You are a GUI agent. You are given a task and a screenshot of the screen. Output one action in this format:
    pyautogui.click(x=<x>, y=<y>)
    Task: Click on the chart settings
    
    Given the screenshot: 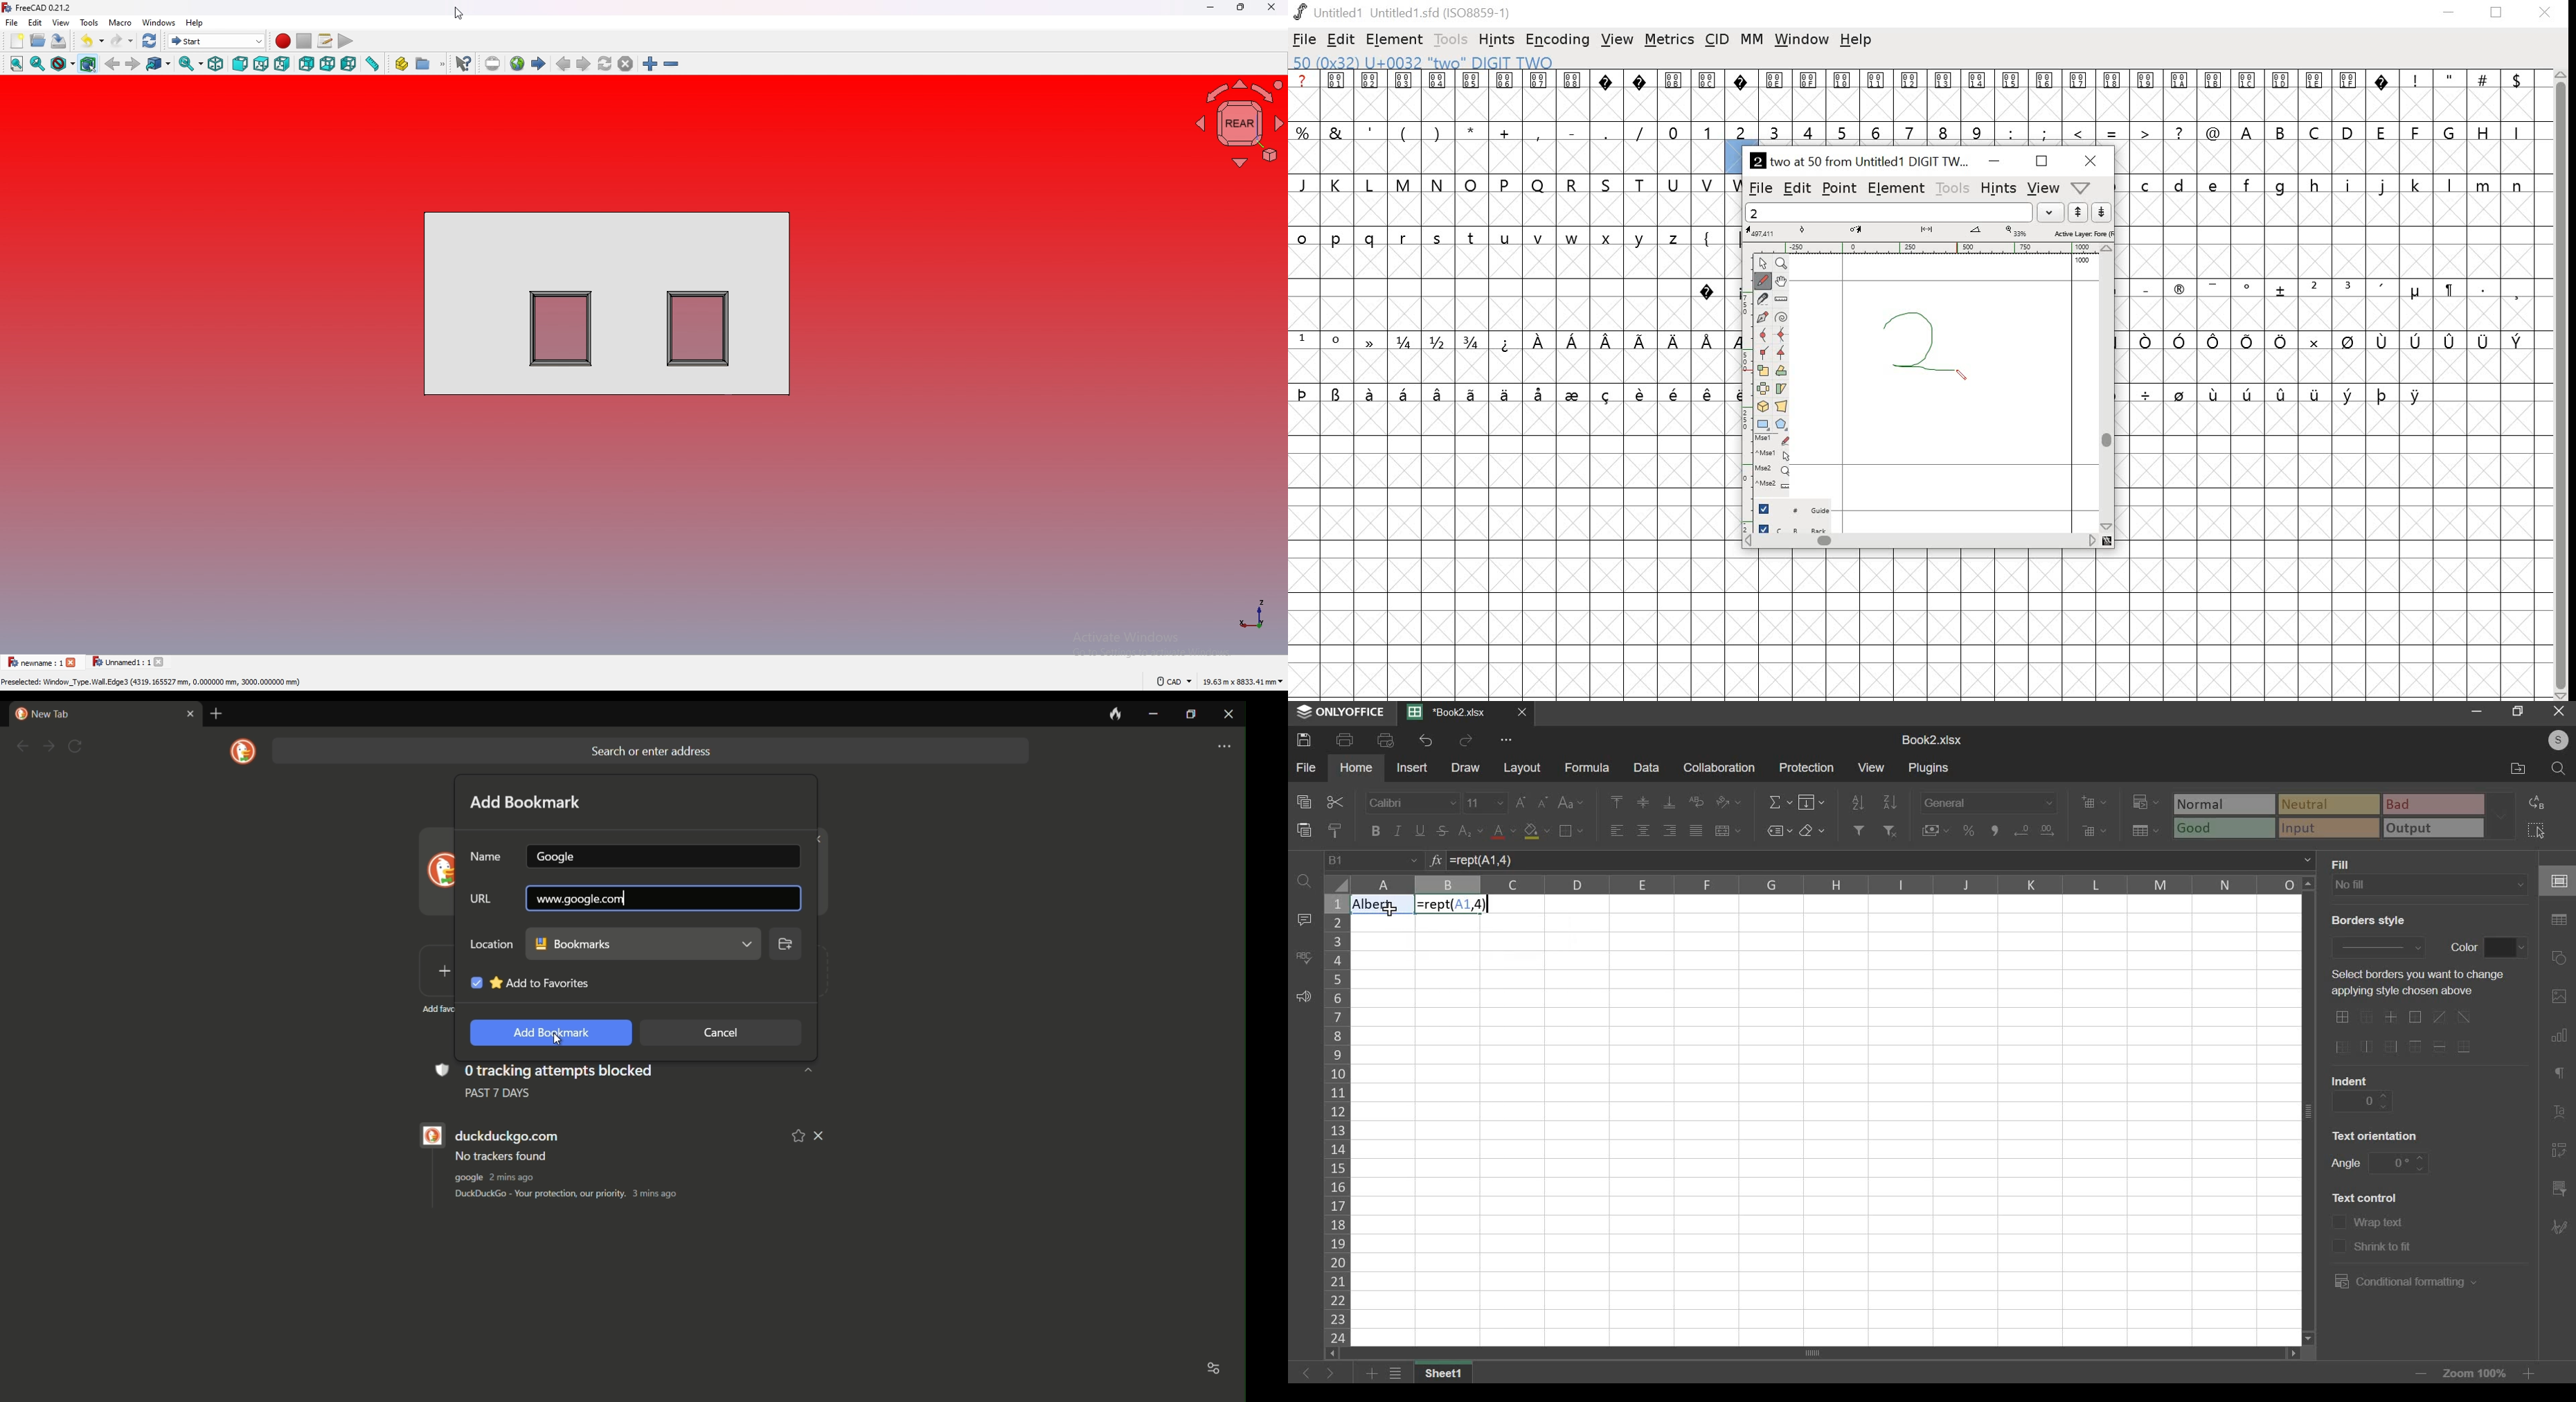 What is the action you would take?
    pyautogui.click(x=2559, y=1035)
    